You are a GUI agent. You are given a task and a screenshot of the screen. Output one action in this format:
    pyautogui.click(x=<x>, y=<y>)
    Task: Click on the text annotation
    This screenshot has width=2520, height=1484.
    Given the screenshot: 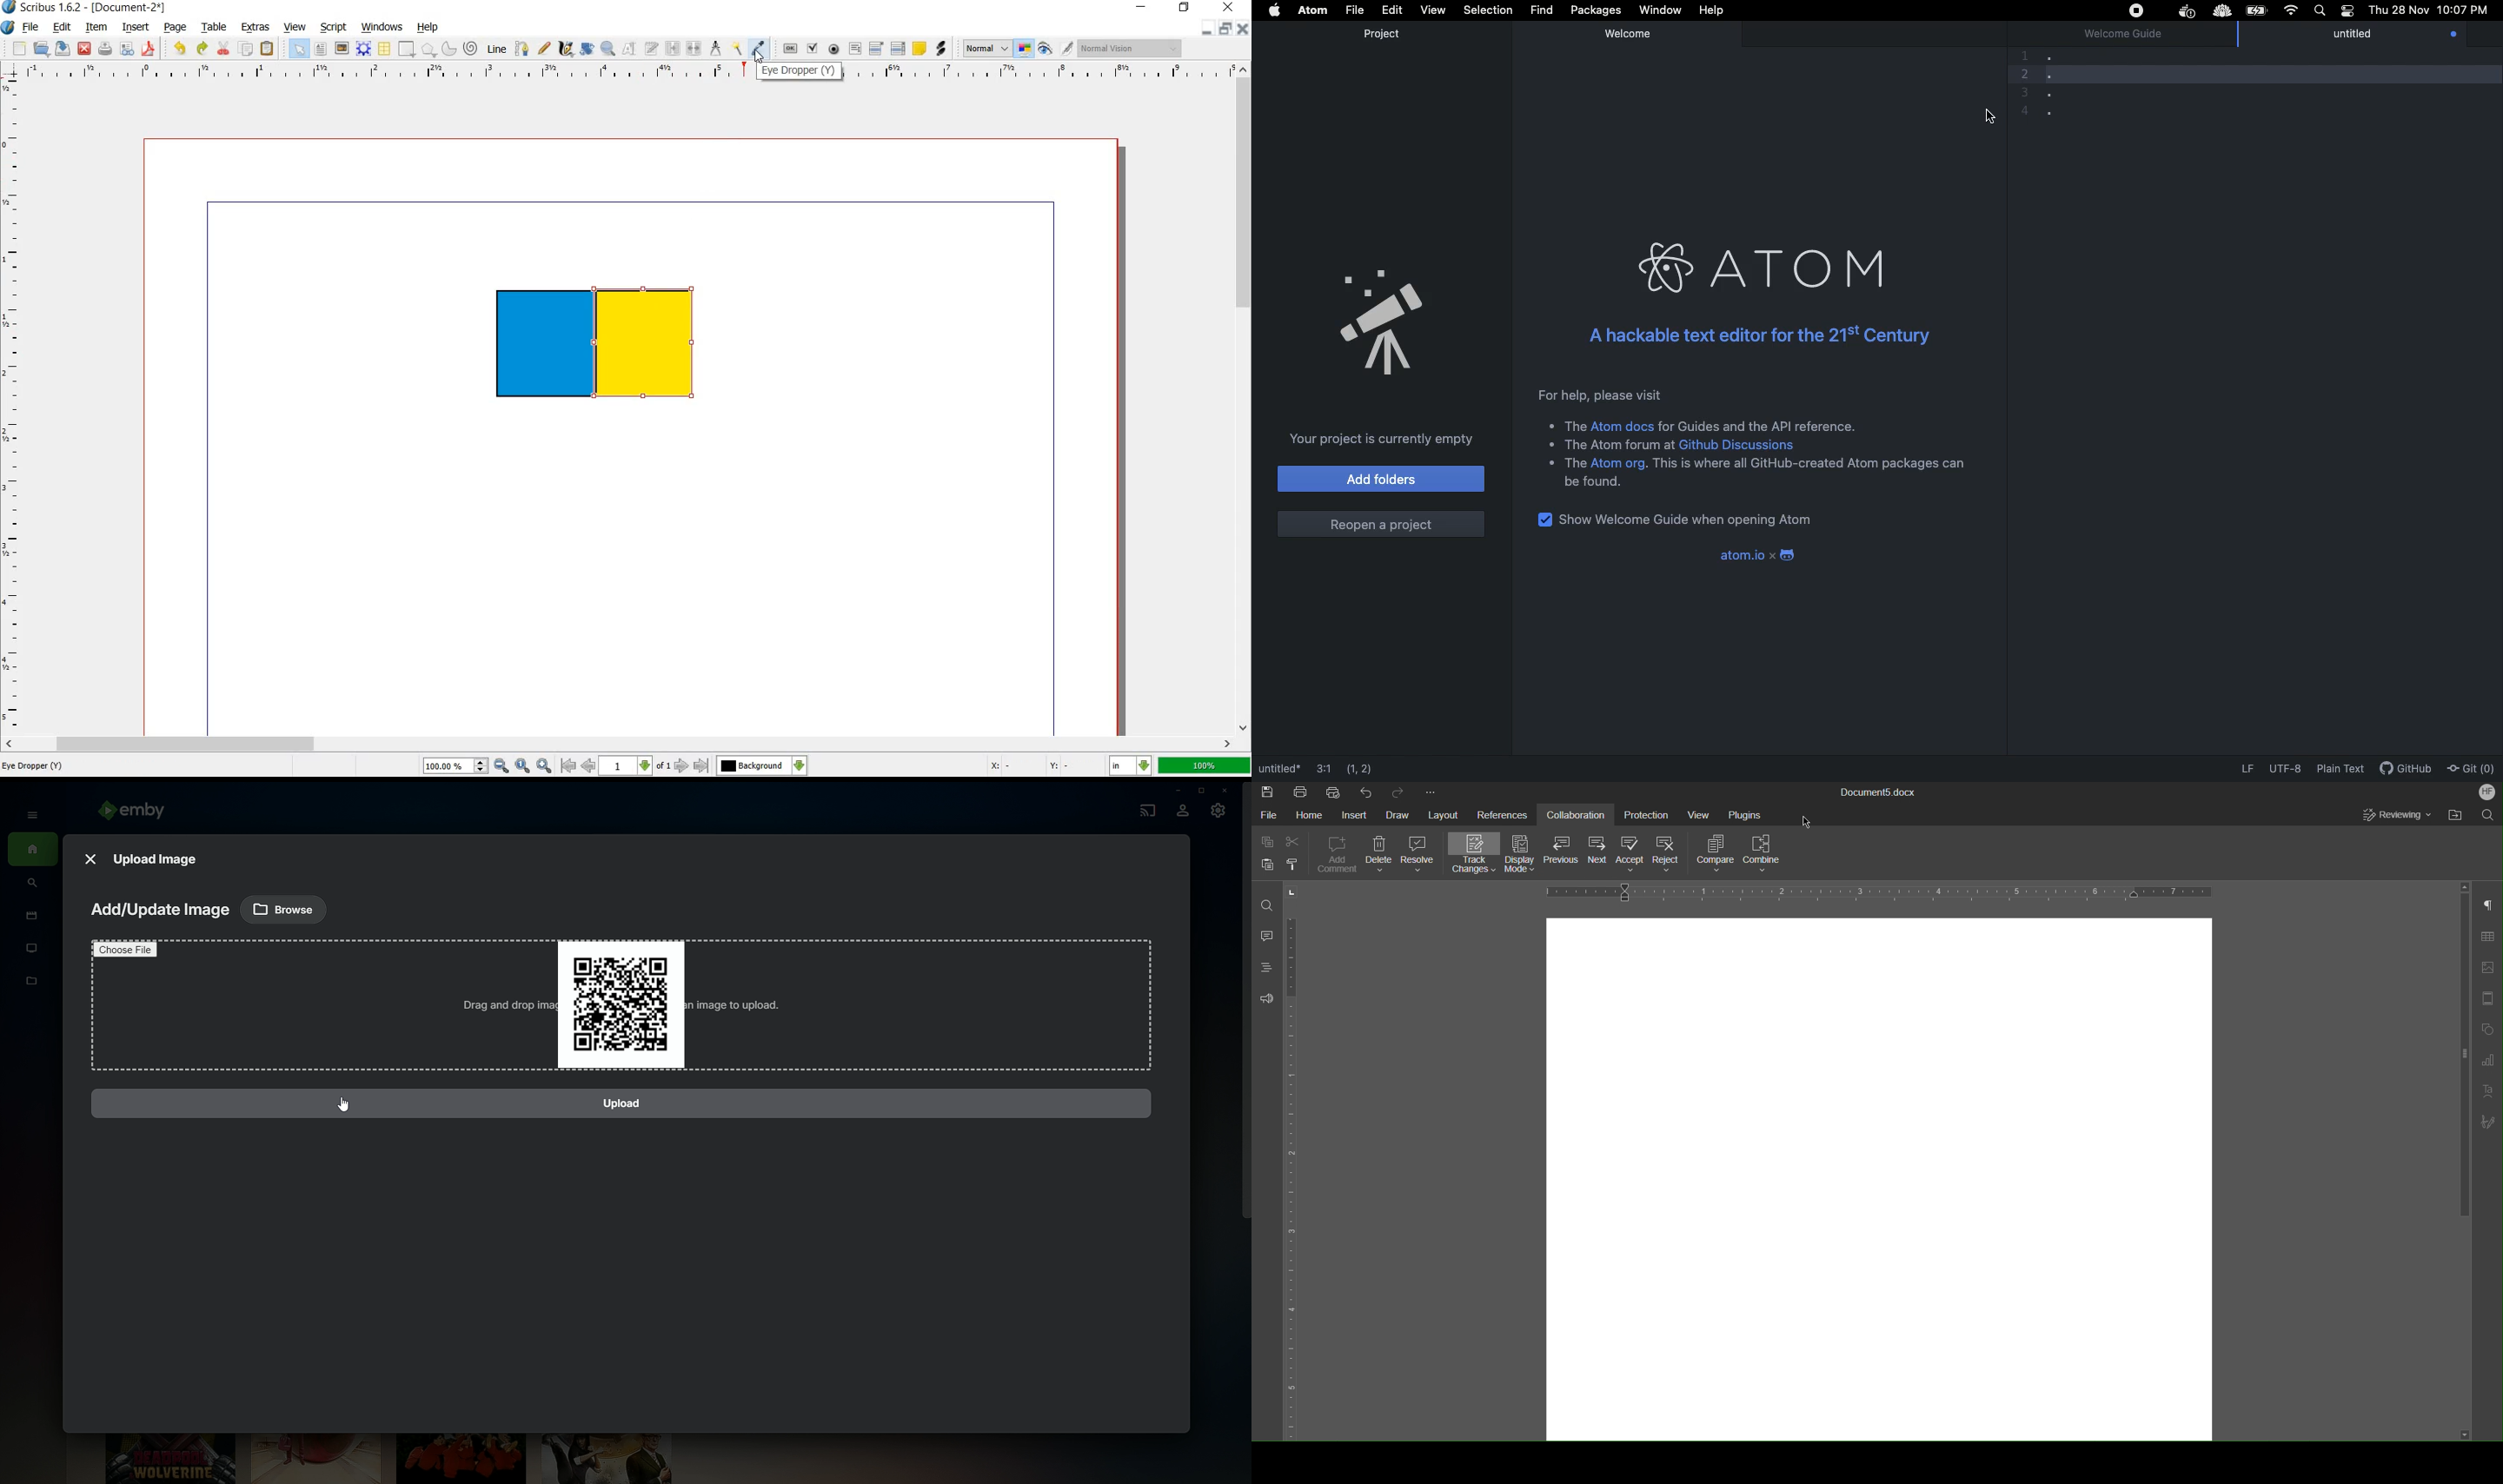 What is the action you would take?
    pyautogui.click(x=921, y=49)
    